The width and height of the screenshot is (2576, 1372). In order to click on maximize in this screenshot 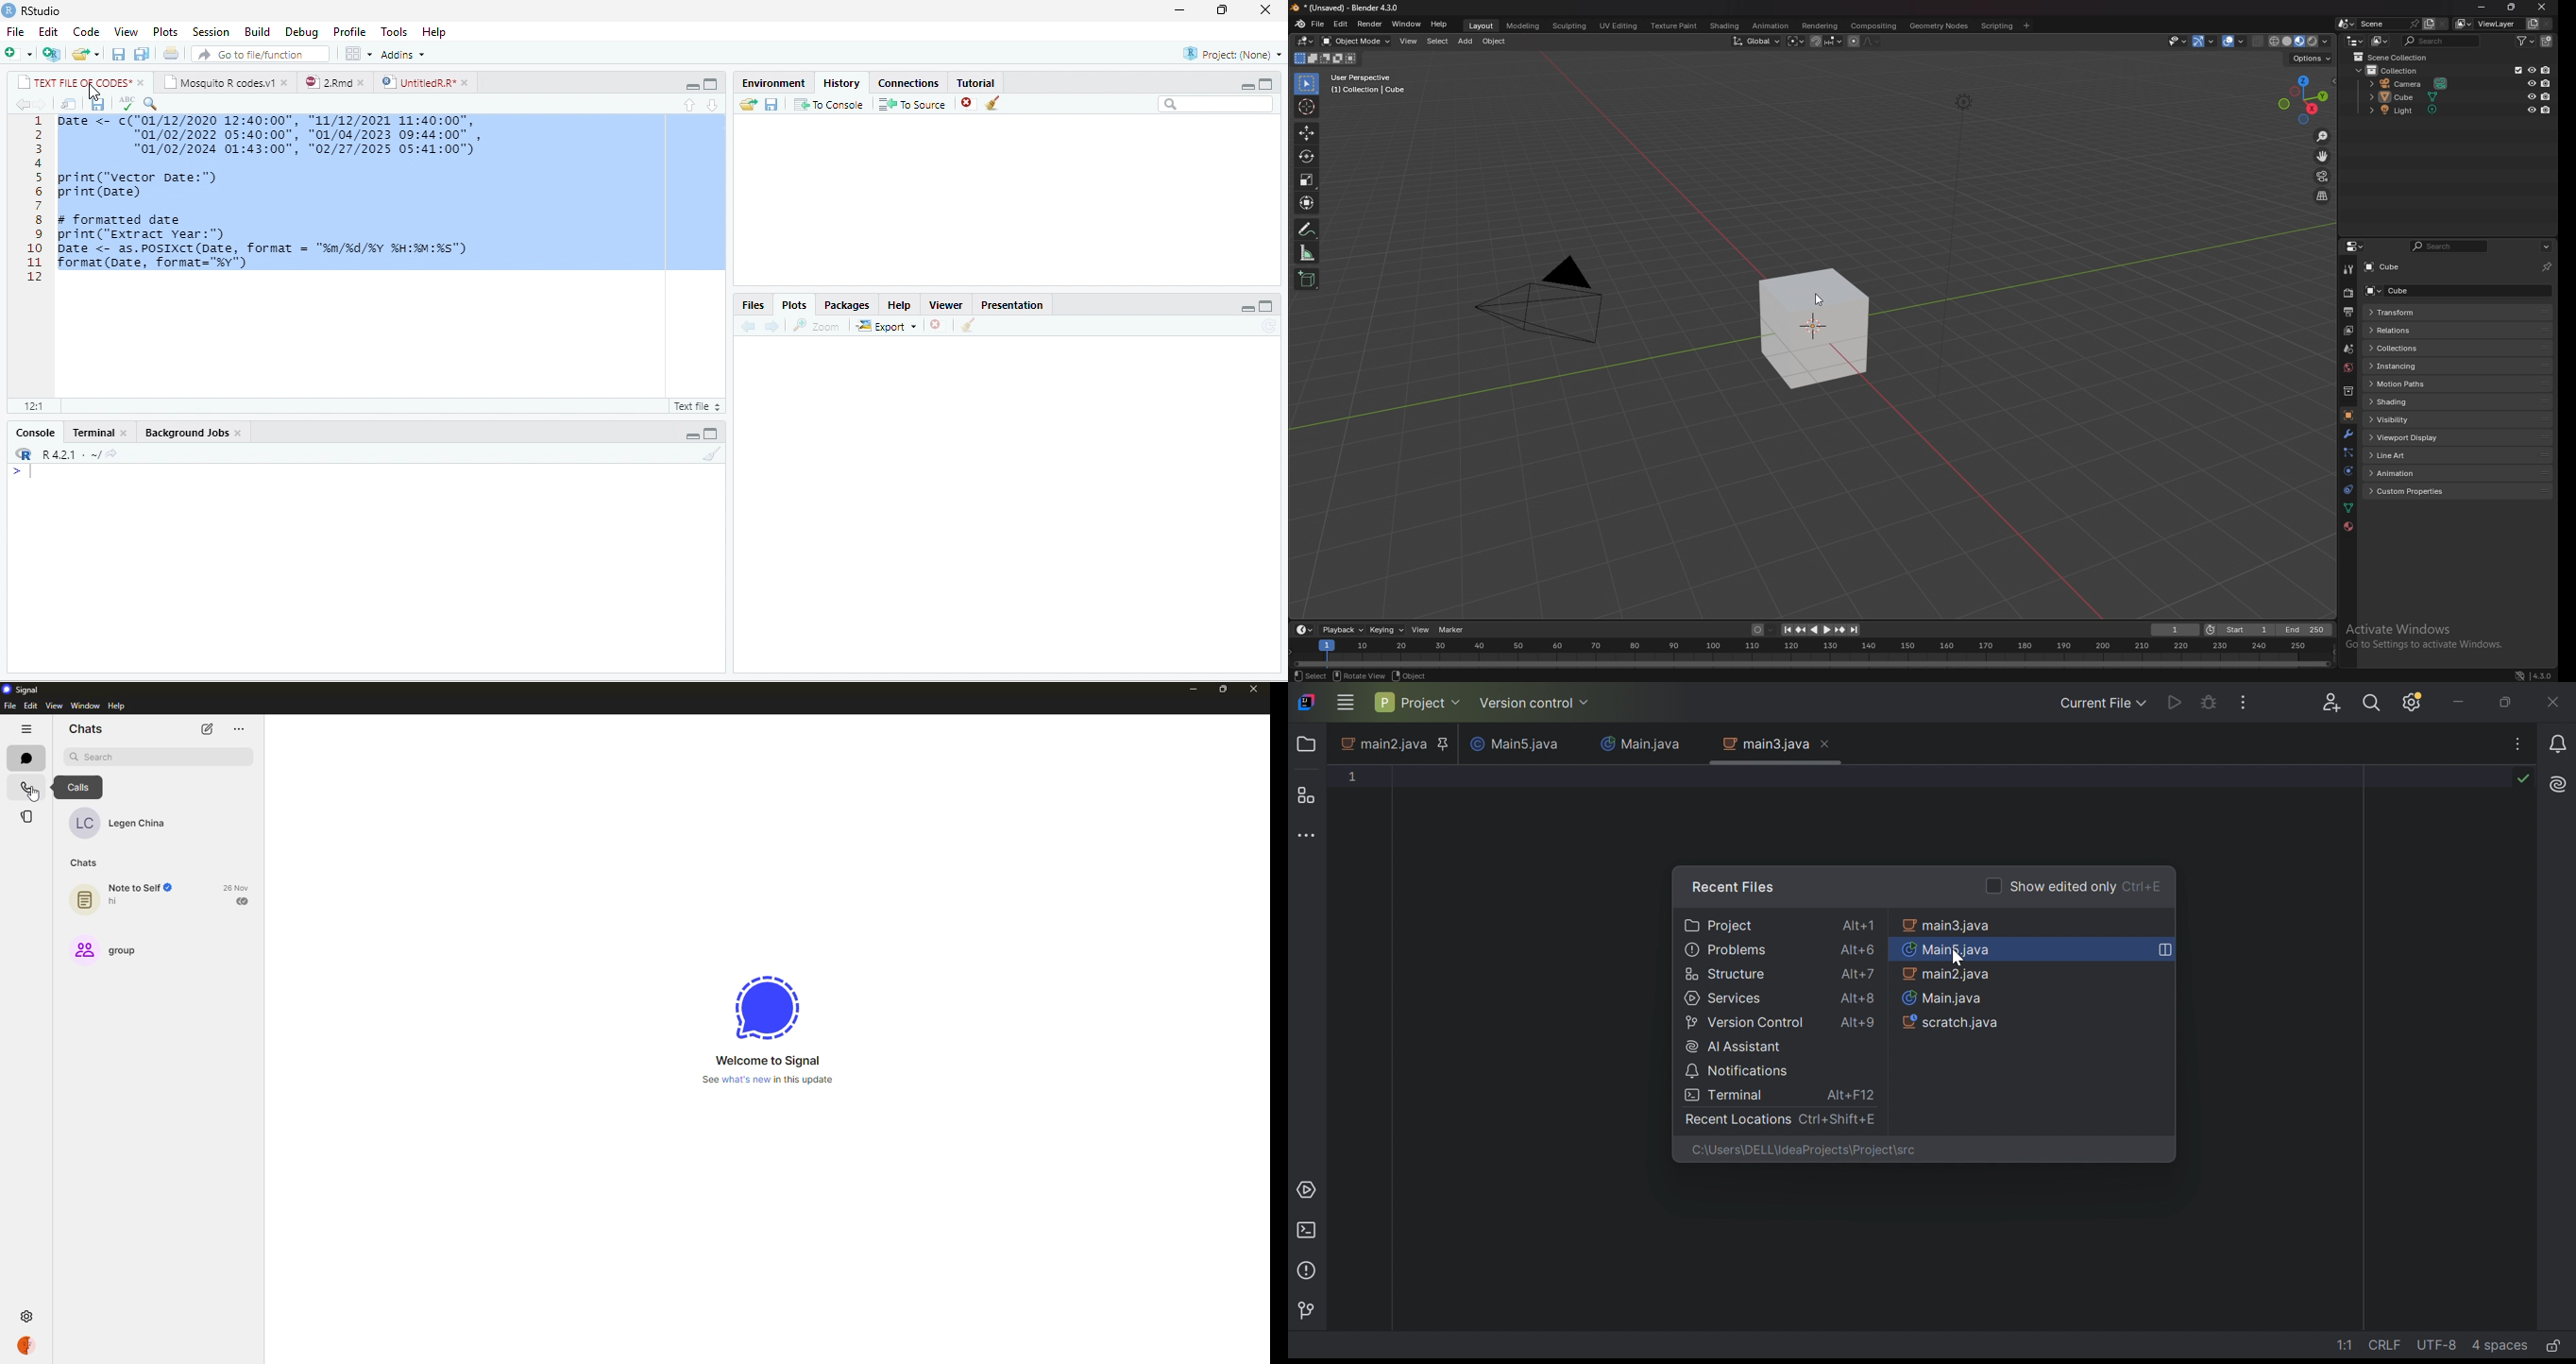, I will do `click(711, 84)`.